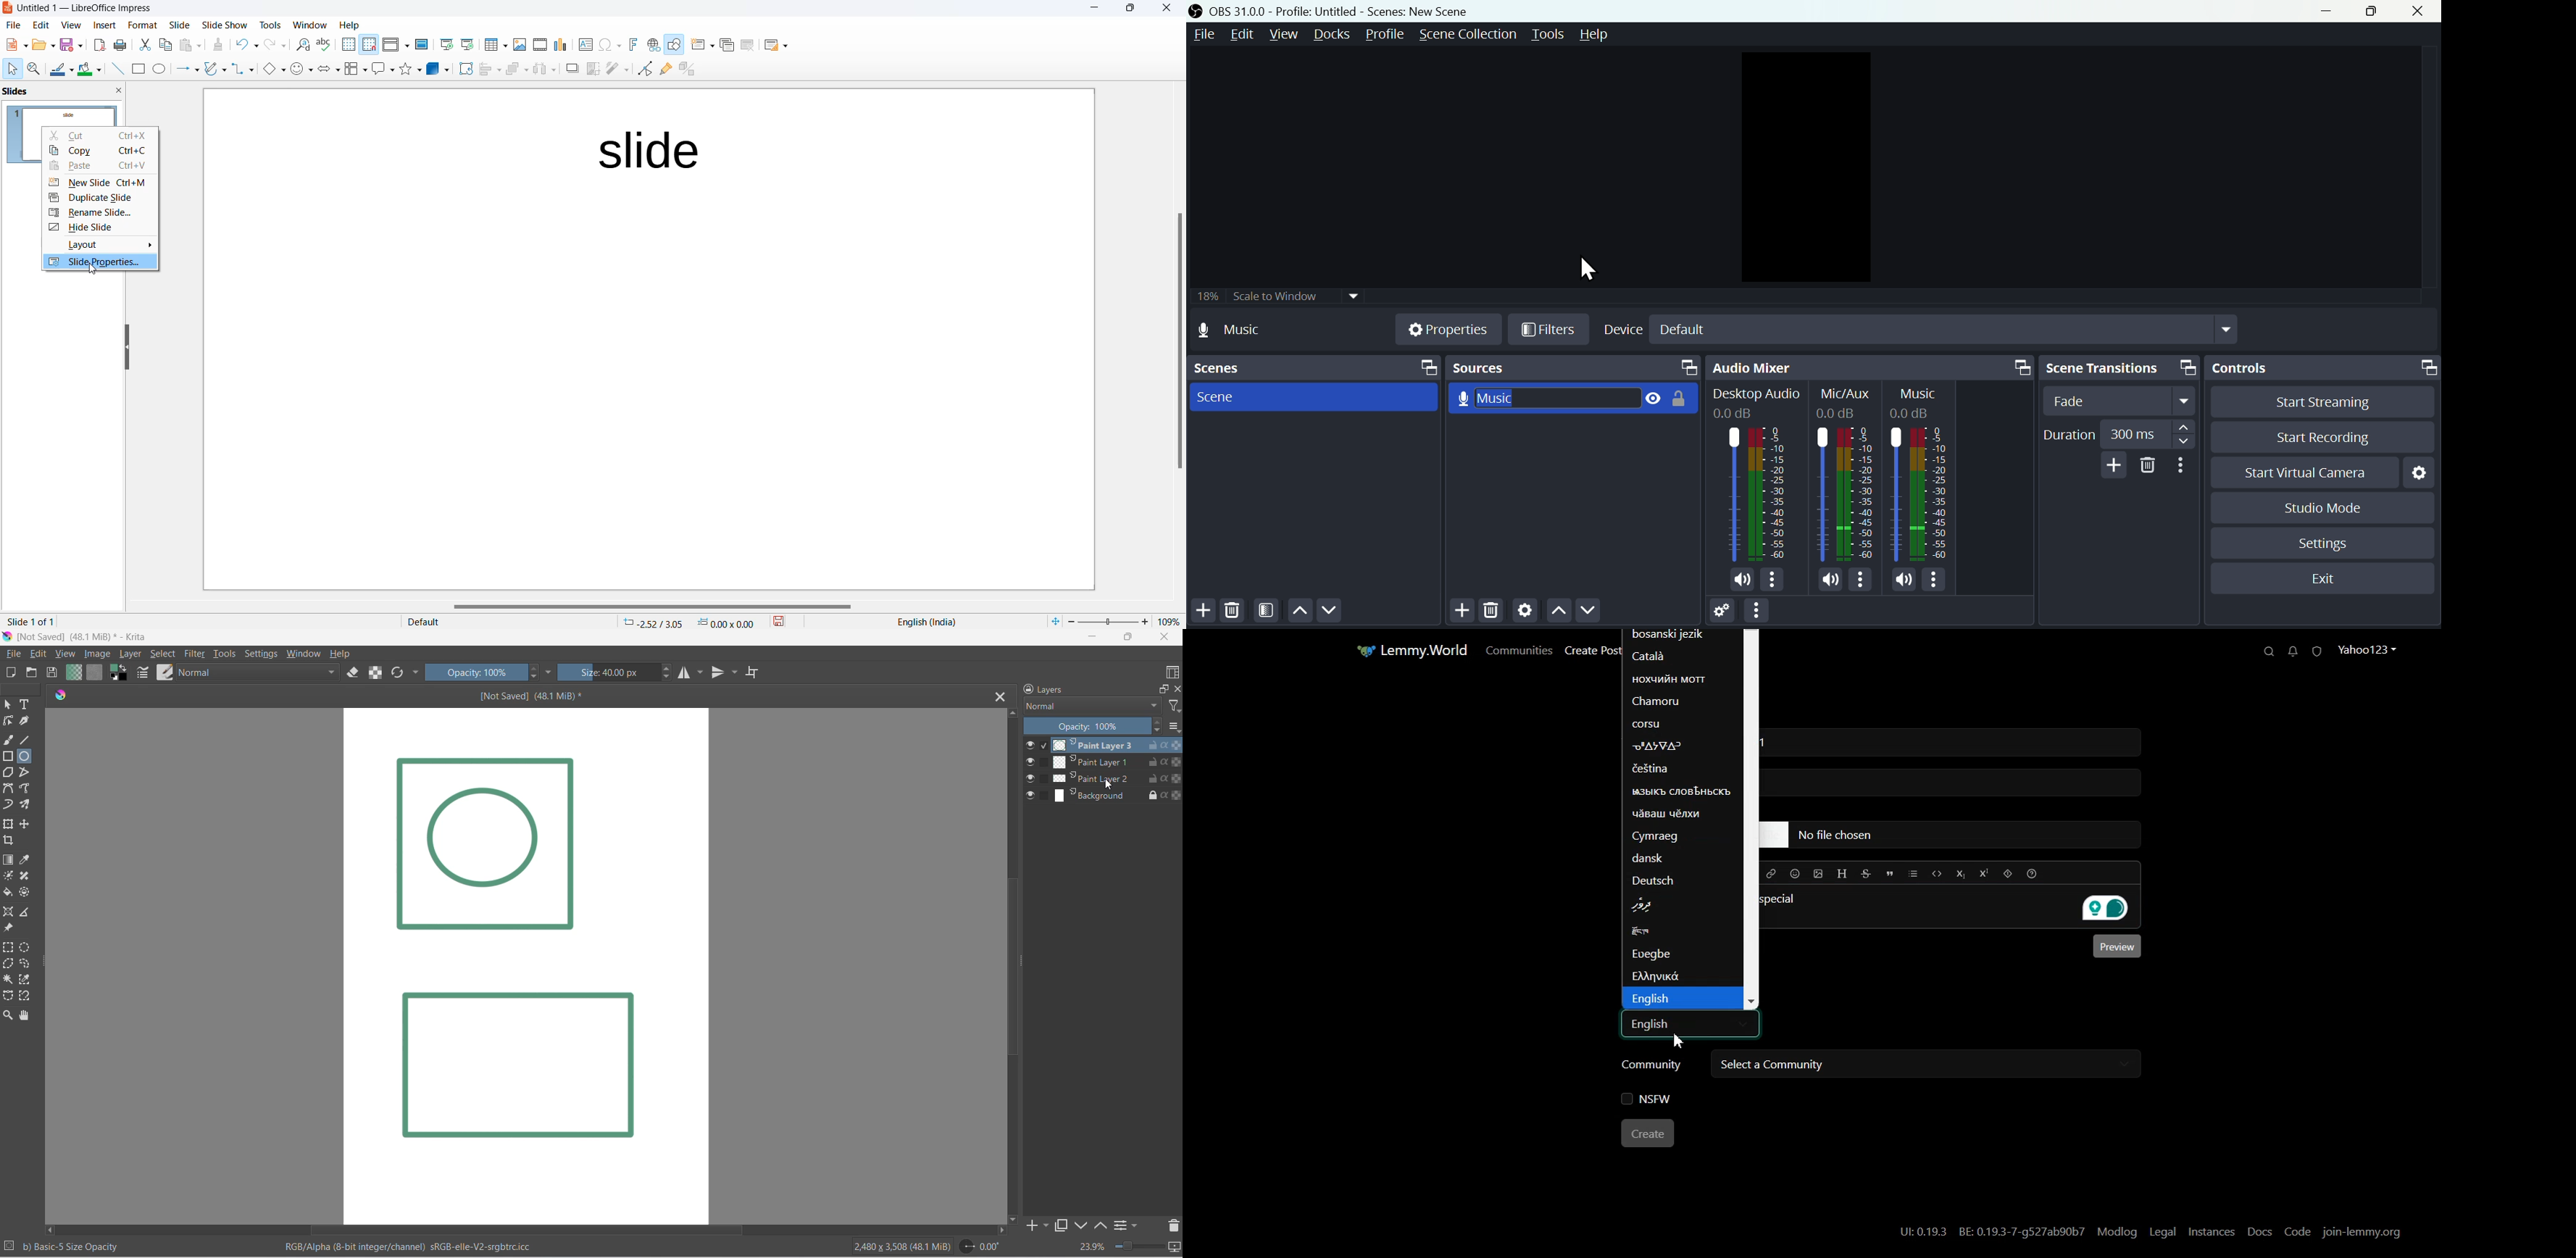  Describe the element at coordinates (1038, 1225) in the screenshot. I see `add to side pane` at that location.